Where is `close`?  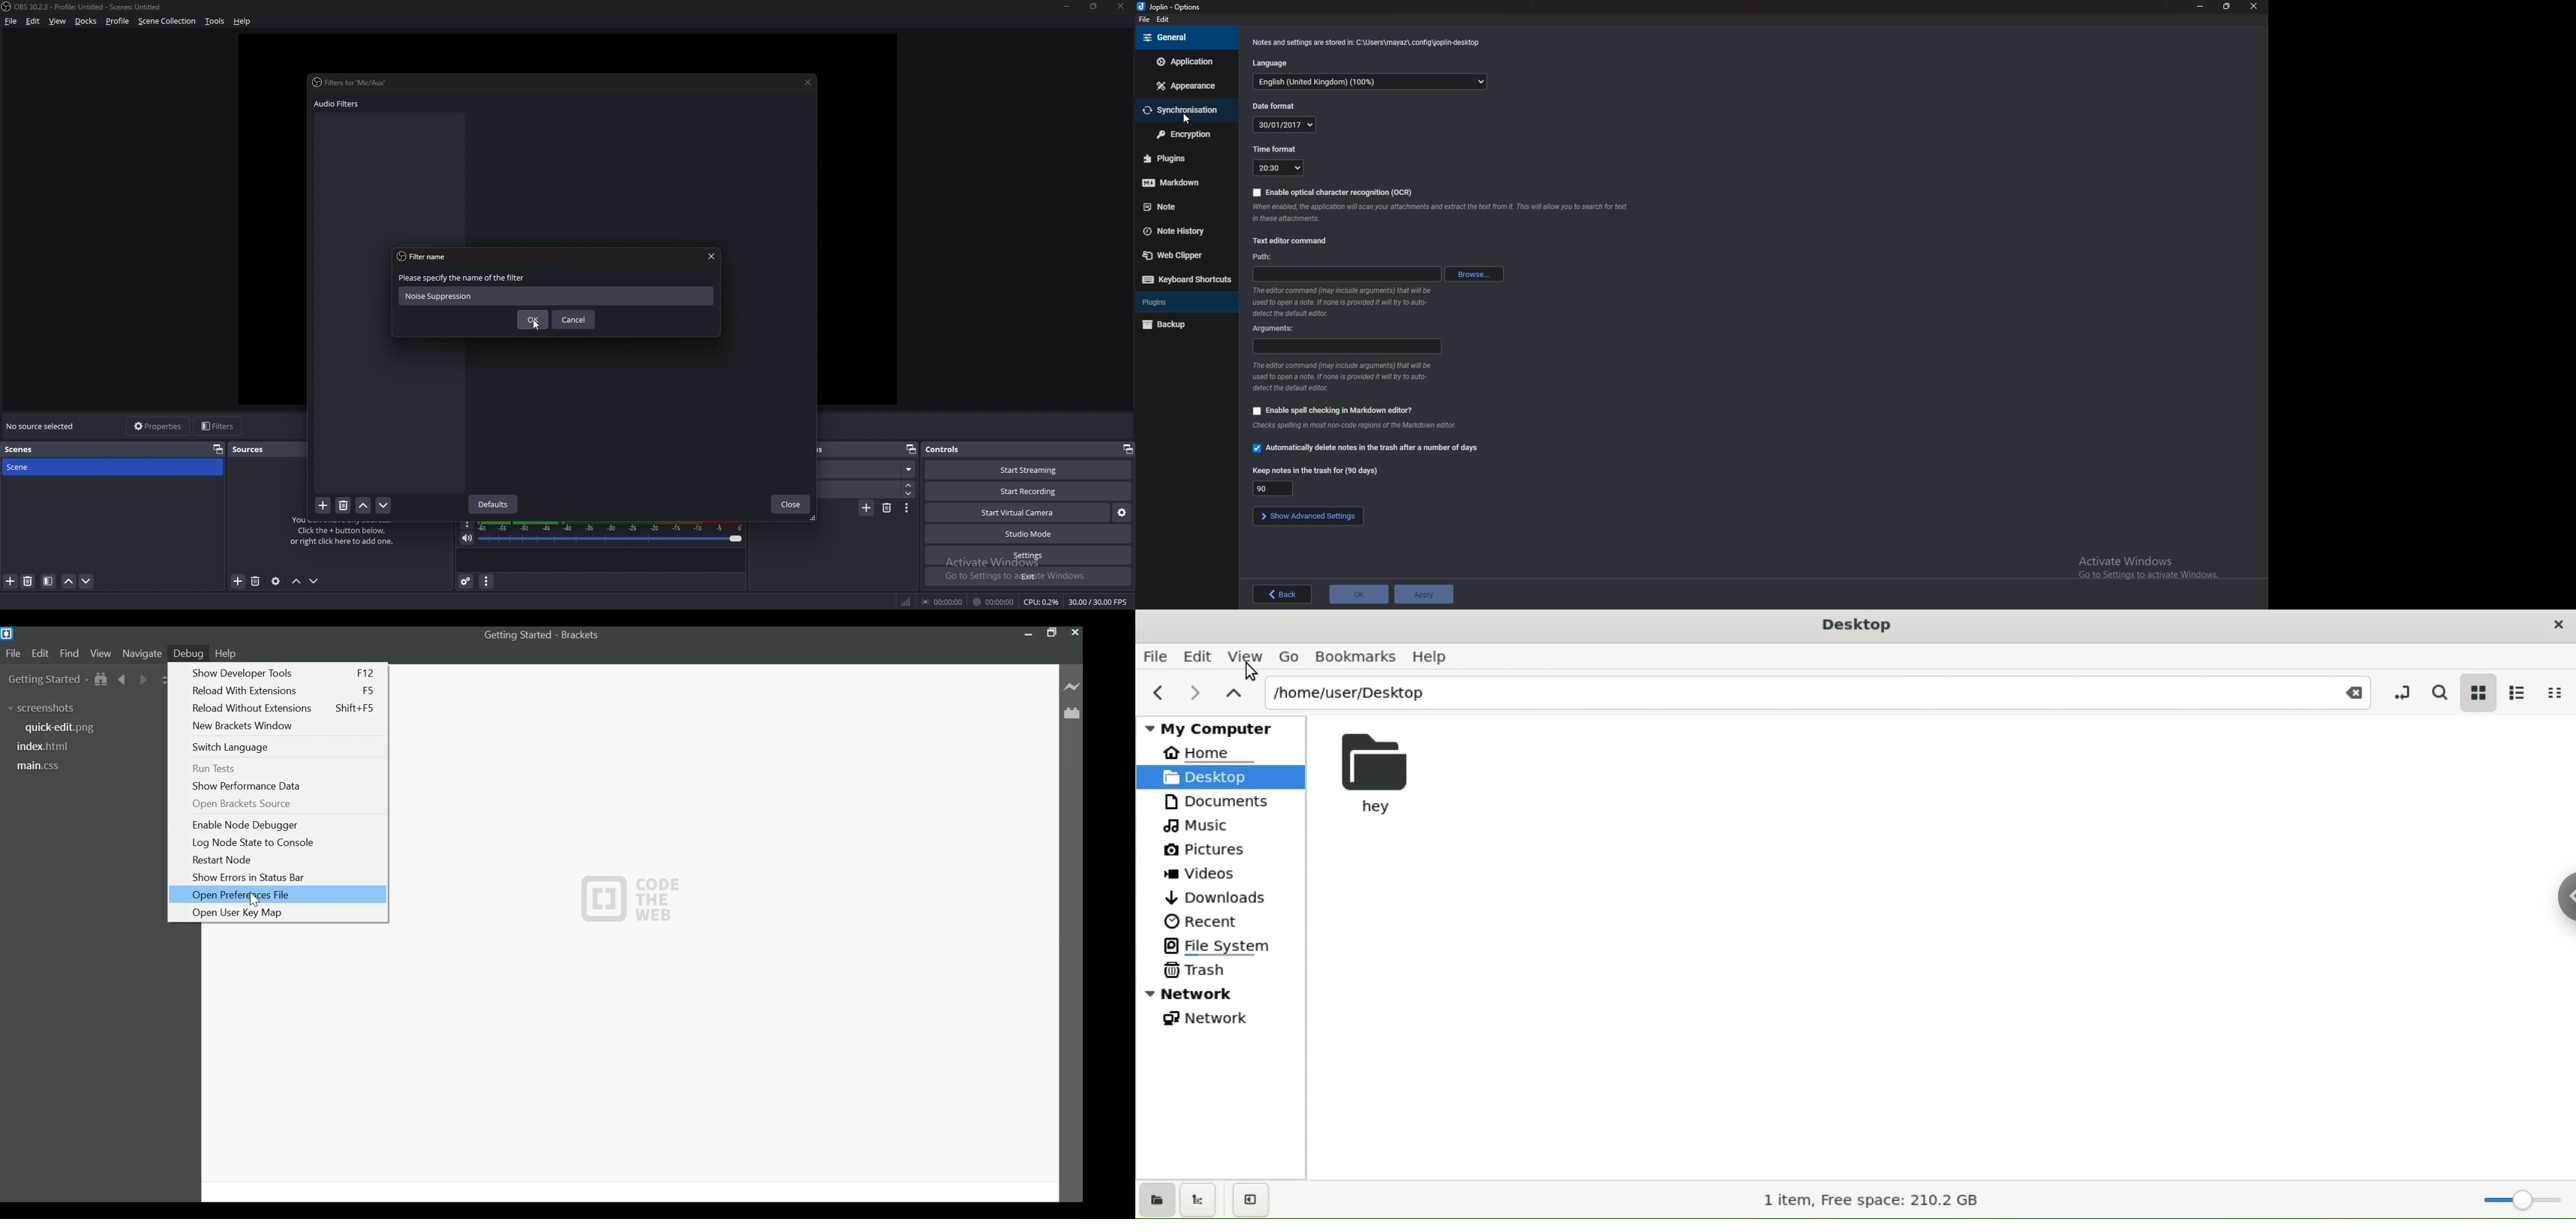
close is located at coordinates (2253, 6).